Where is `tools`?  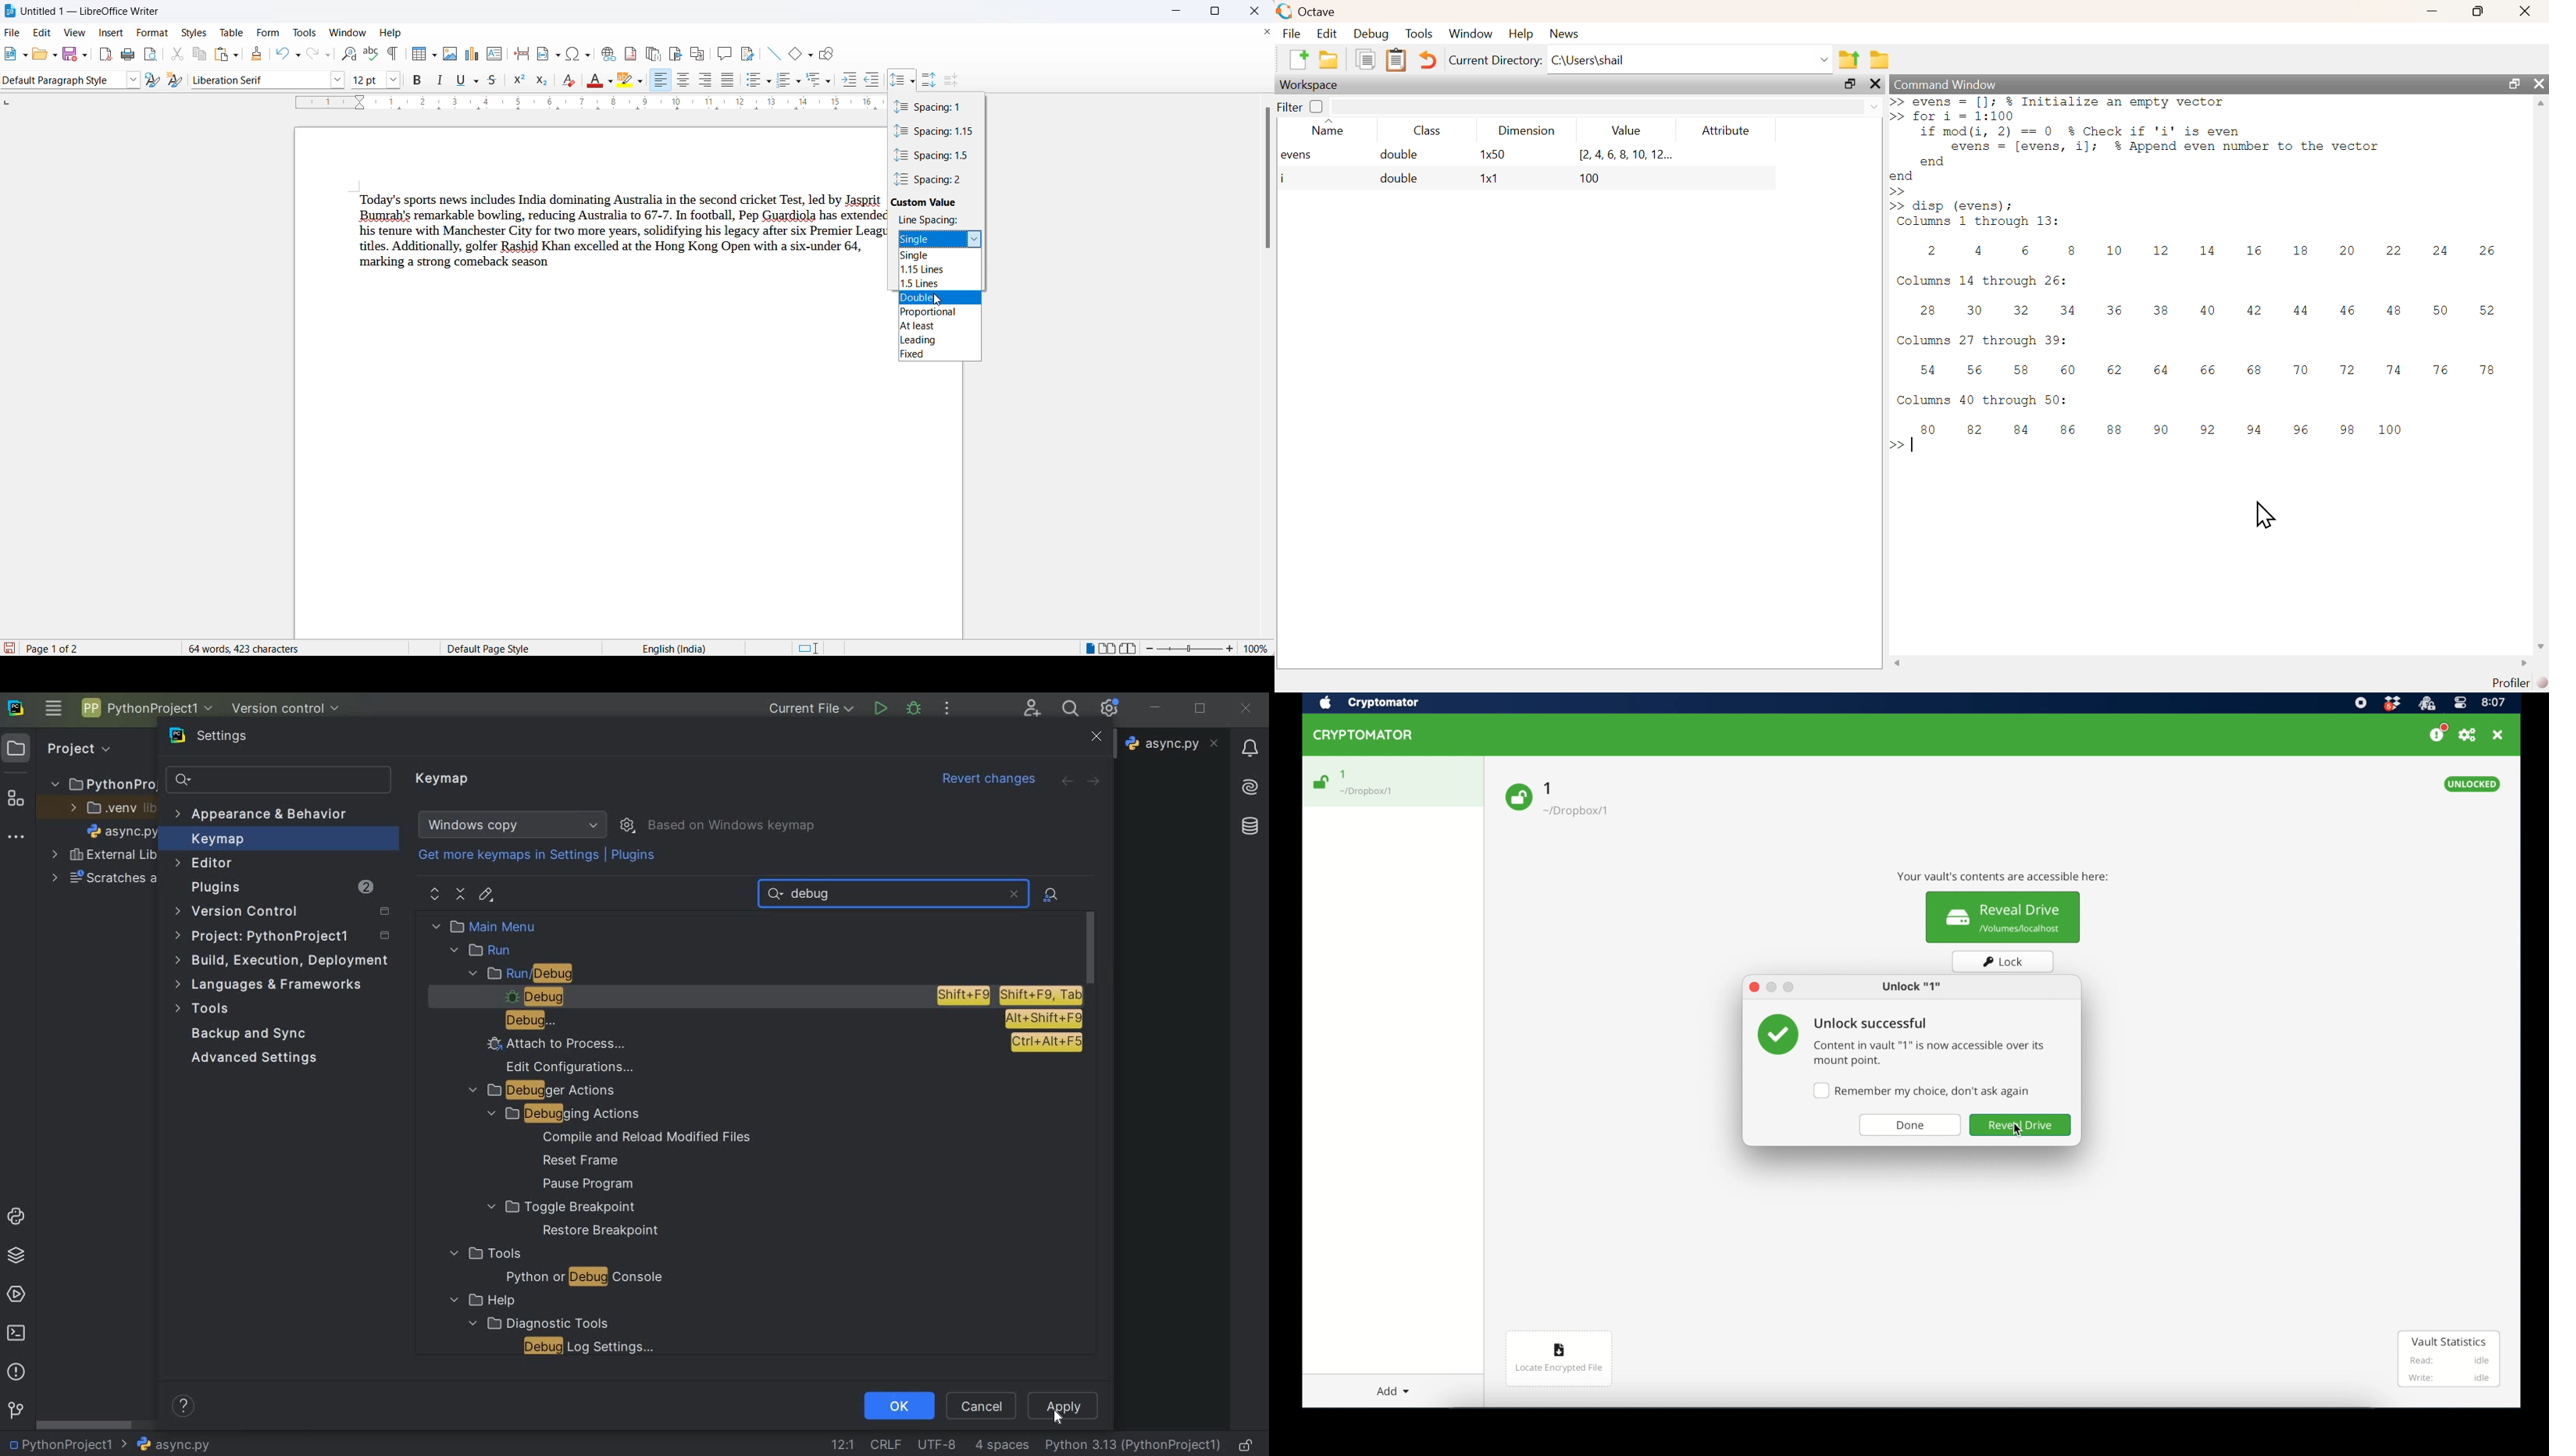 tools is located at coordinates (307, 32).